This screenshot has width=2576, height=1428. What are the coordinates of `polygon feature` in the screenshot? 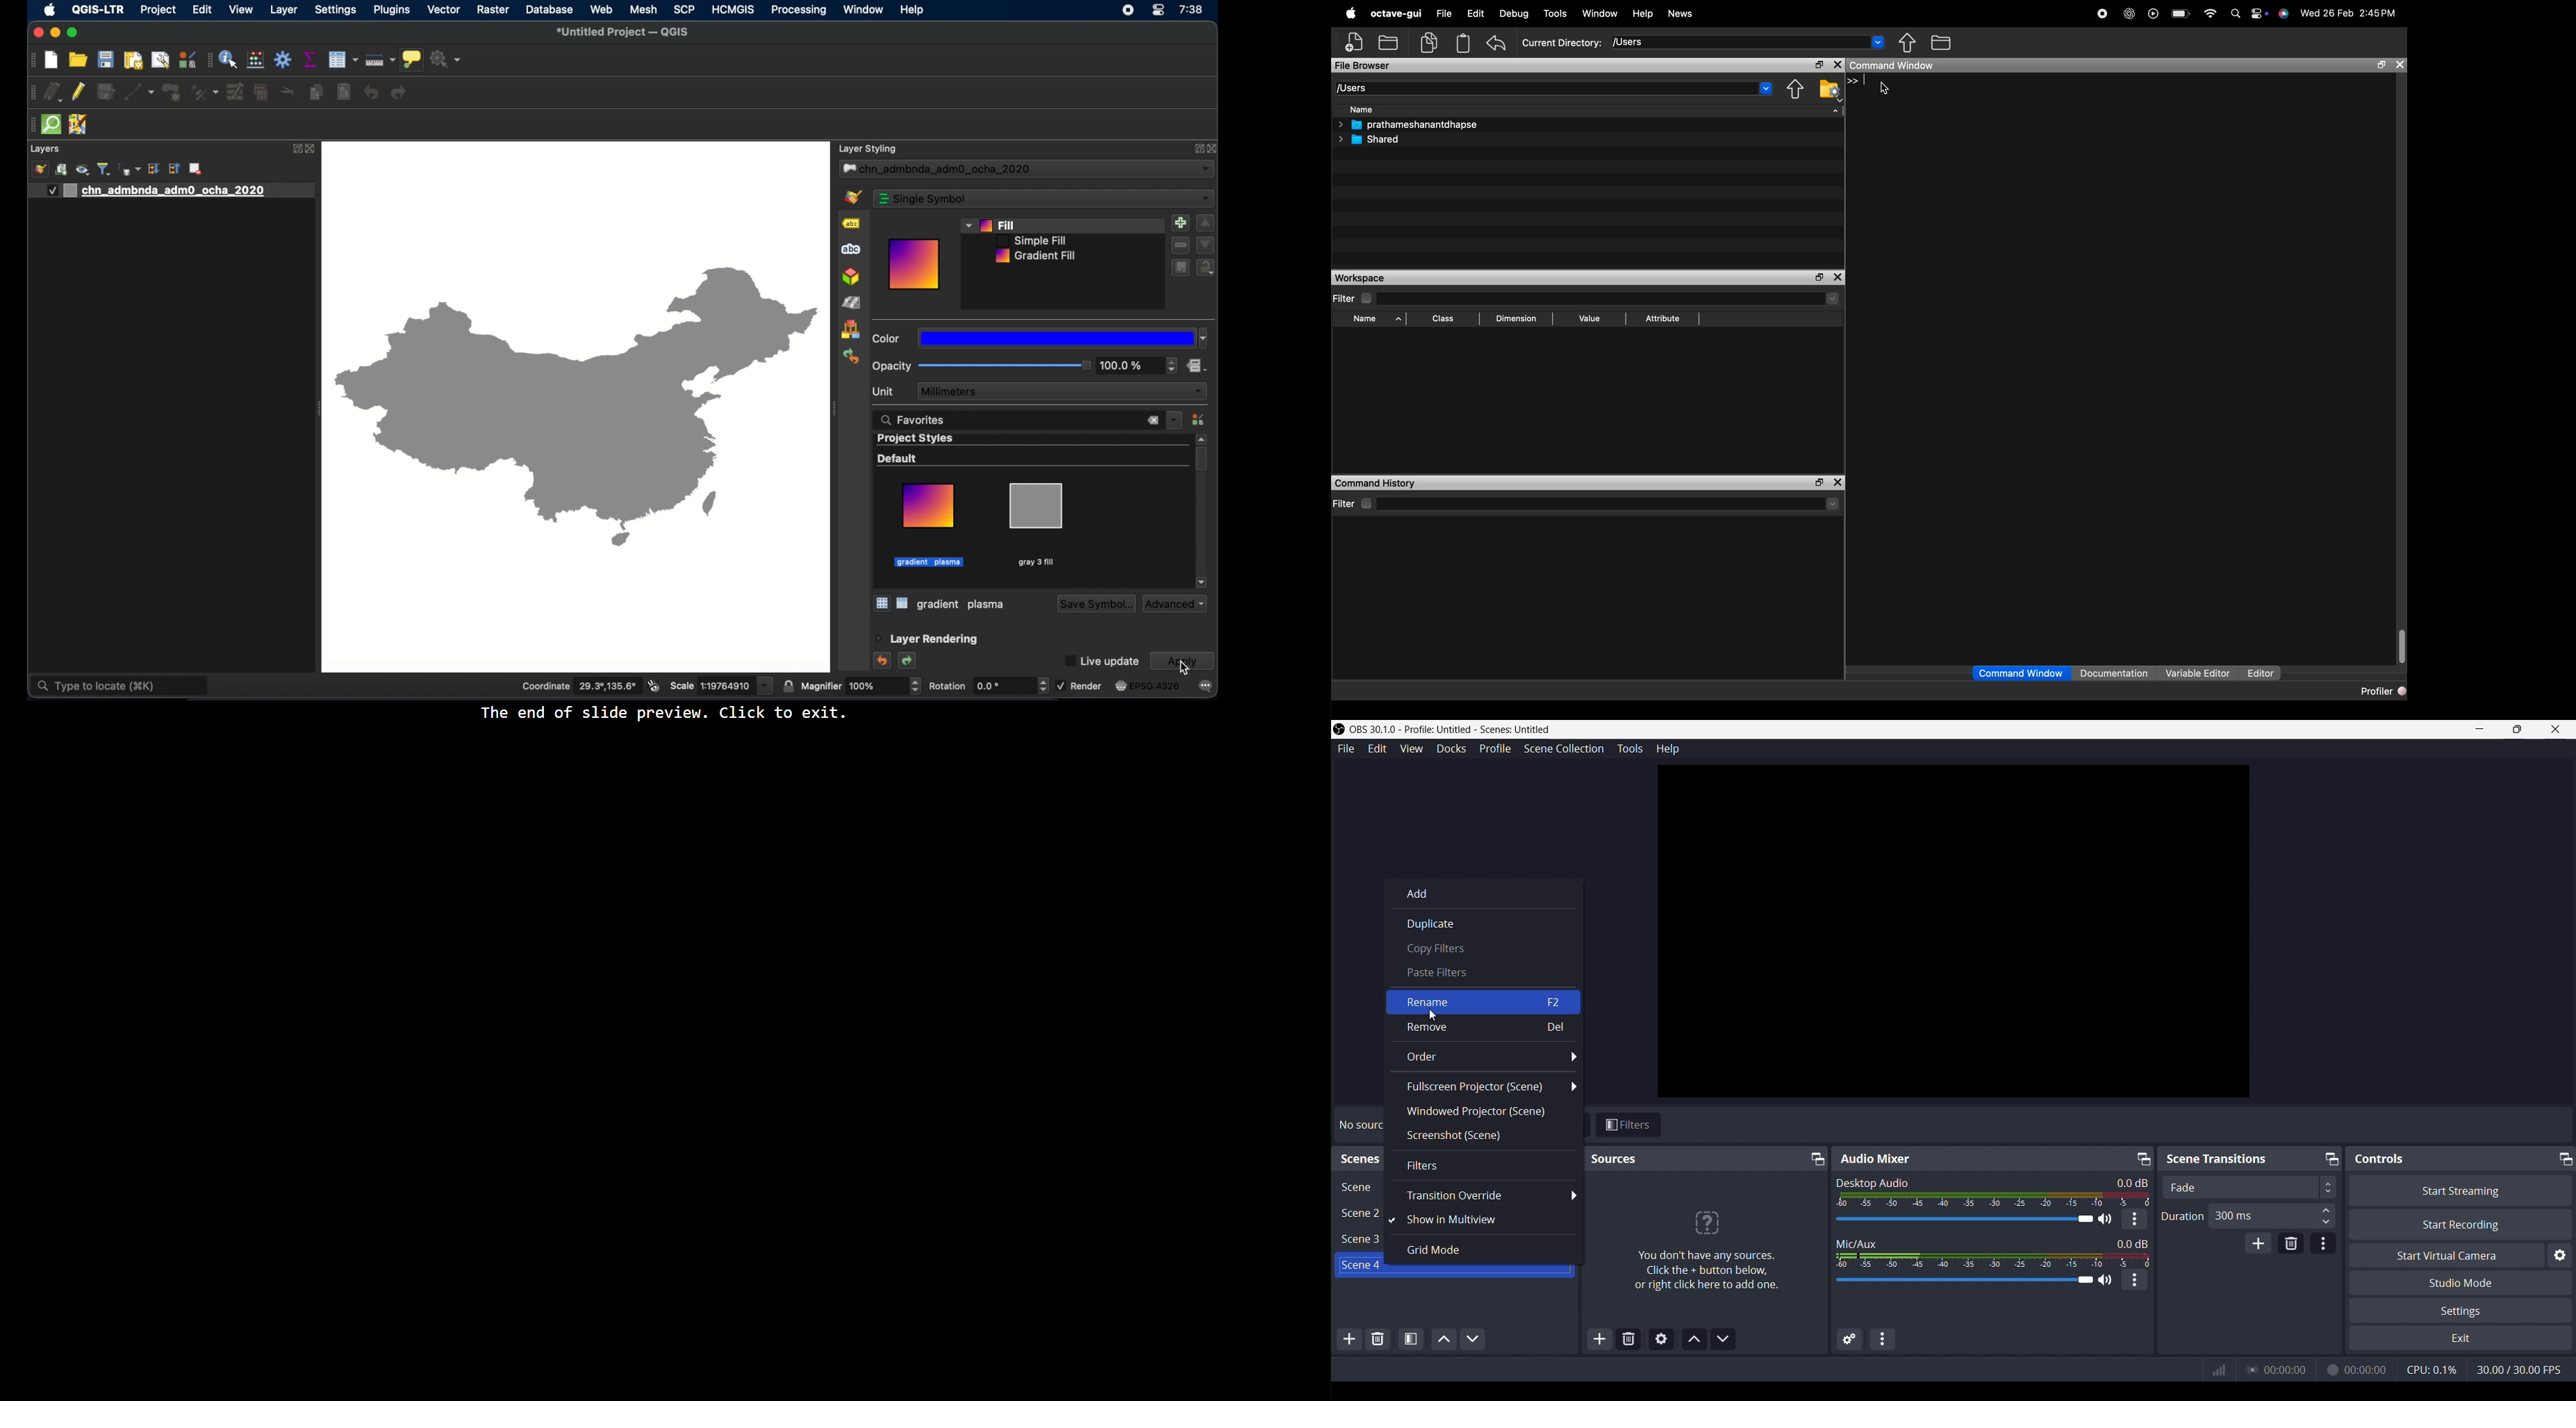 It's located at (172, 92).